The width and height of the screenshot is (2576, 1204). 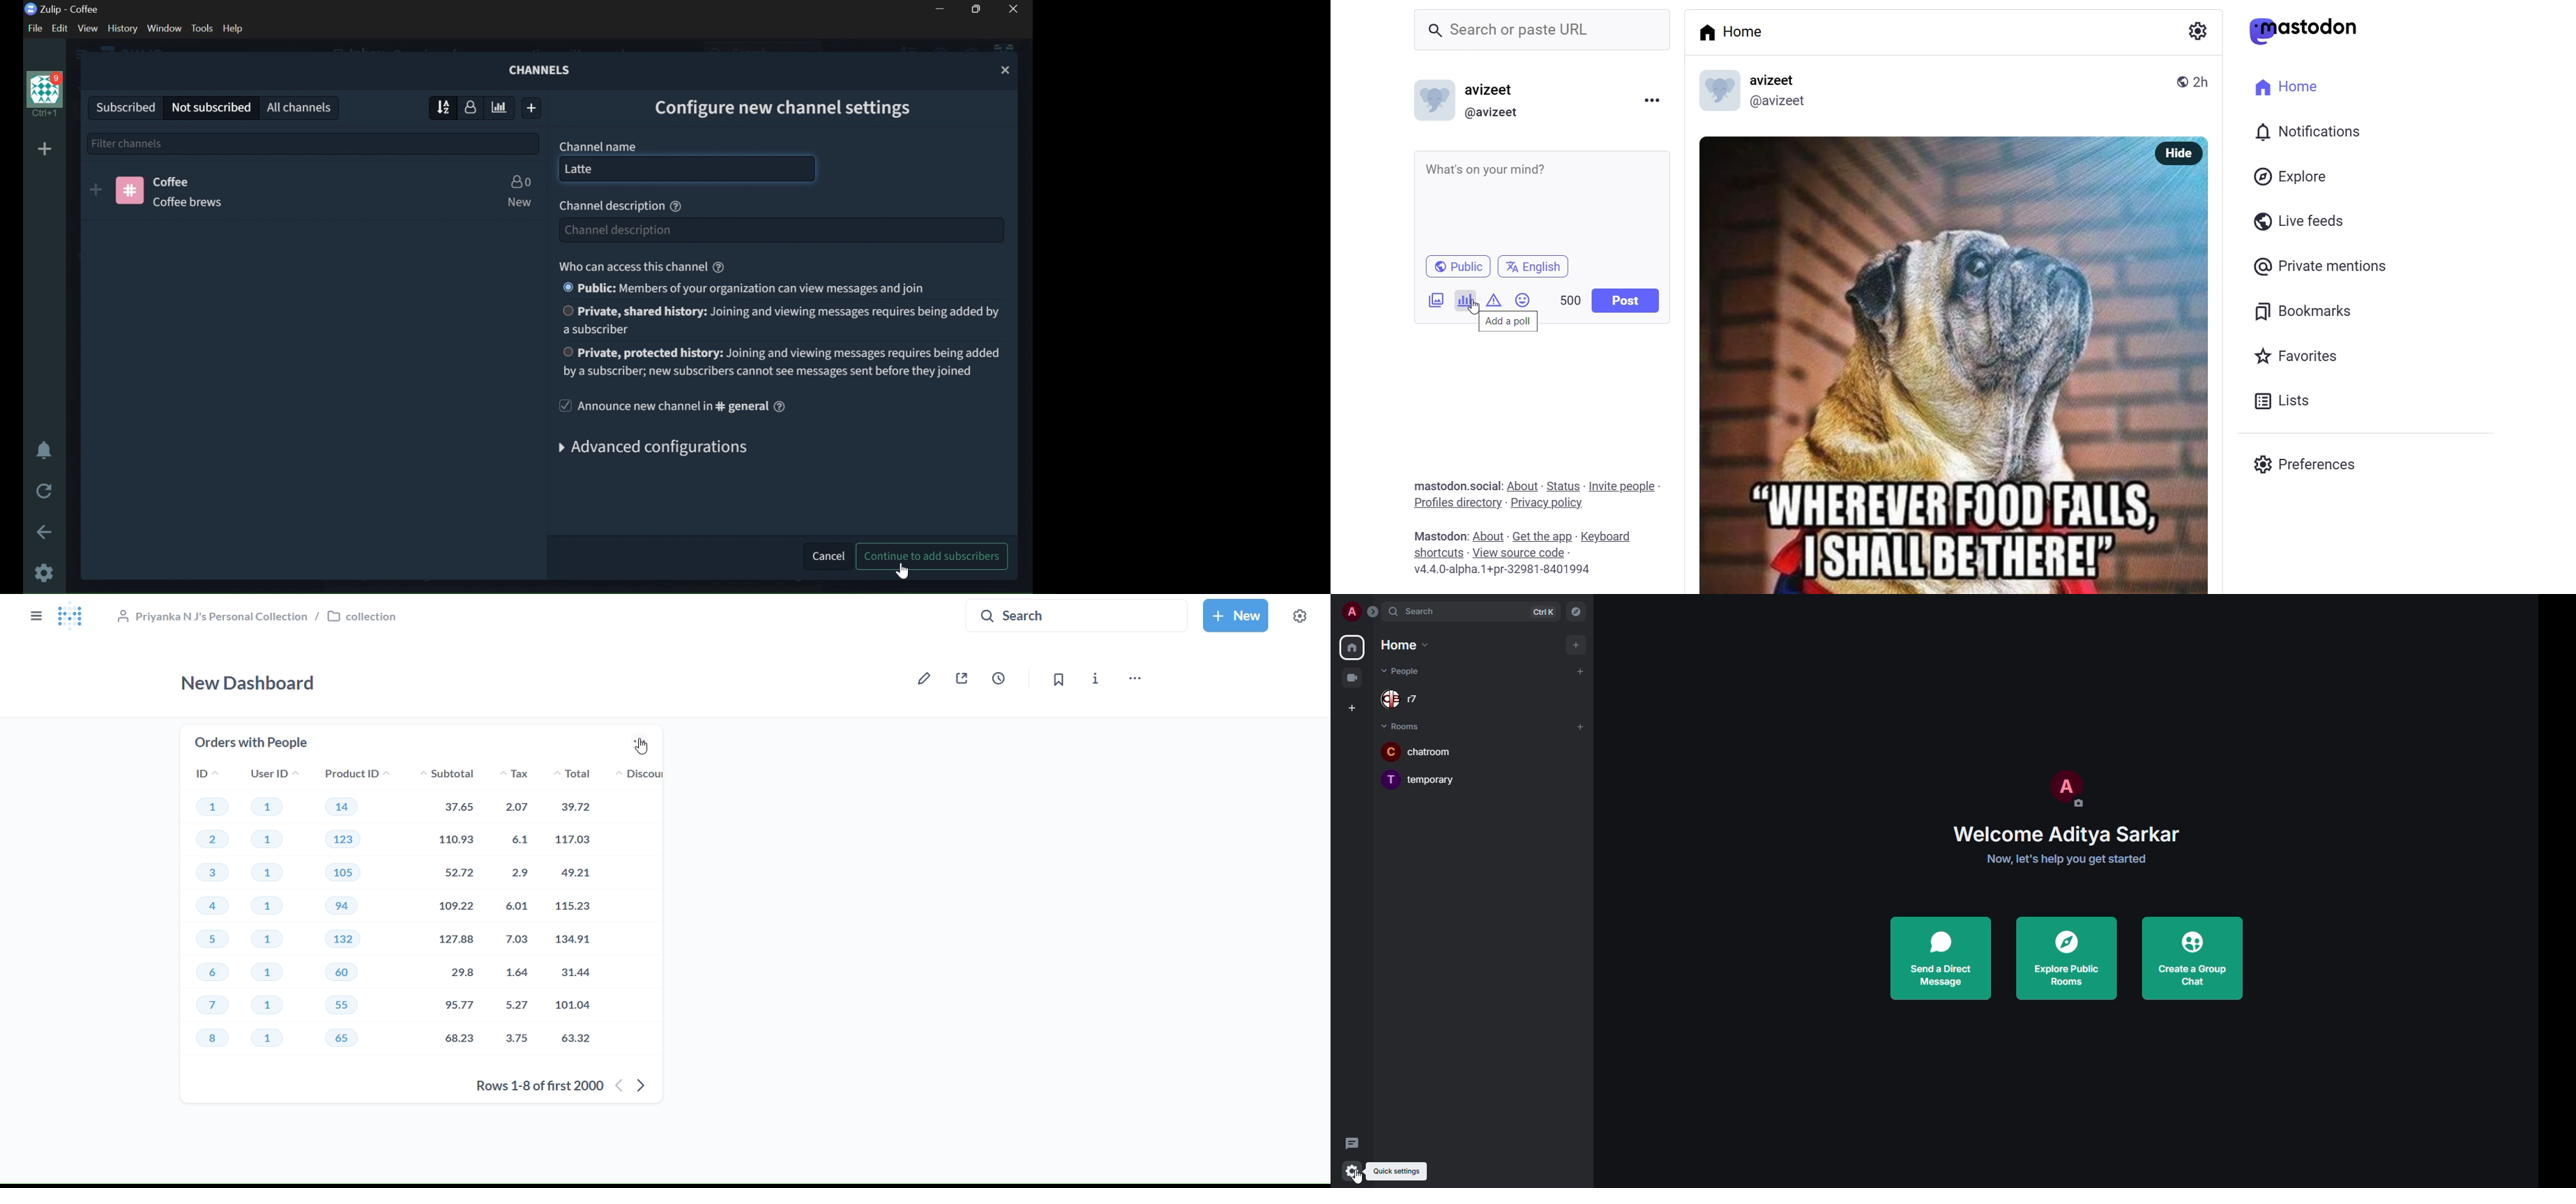 What do you see at coordinates (44, 452) in the screenshot?
I see `ENABLE DO NOT DISTURBE` at bounding box center [44, 452].